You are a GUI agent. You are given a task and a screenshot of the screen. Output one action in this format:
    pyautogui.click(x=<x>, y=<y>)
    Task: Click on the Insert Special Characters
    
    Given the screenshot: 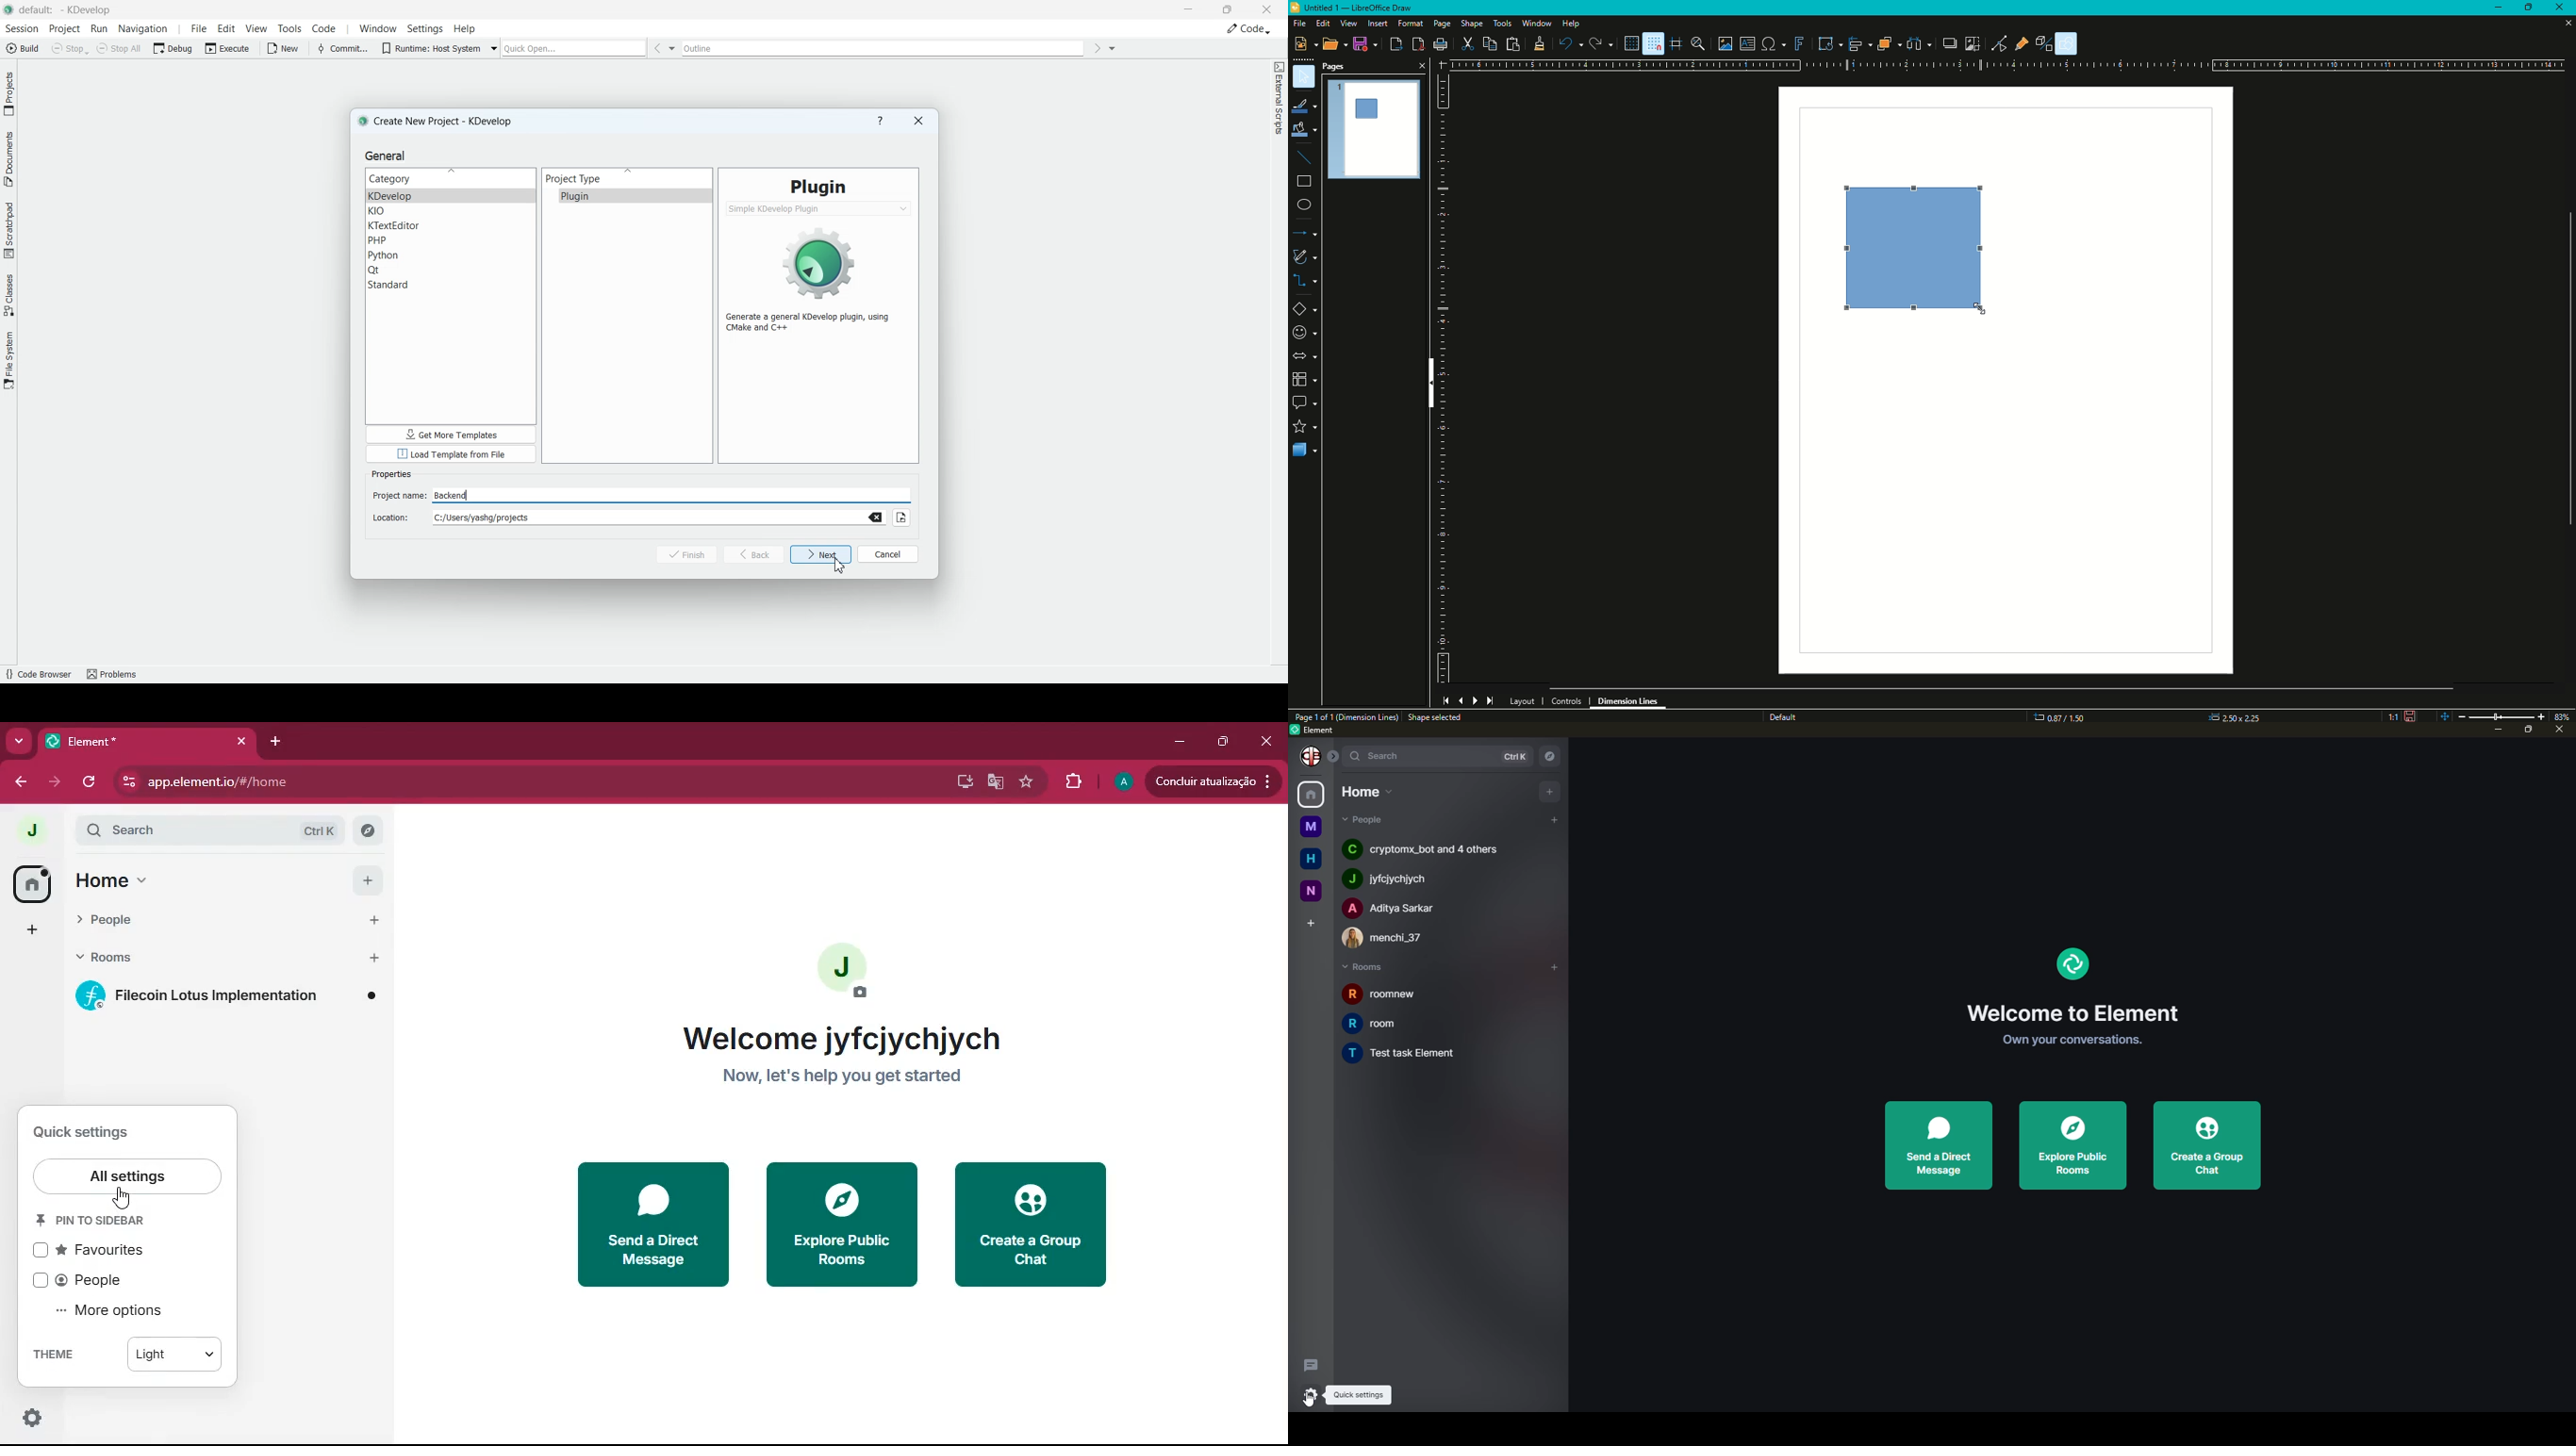 What is the action you would take?
    pyautogui.click(x=1772, y=42)
    